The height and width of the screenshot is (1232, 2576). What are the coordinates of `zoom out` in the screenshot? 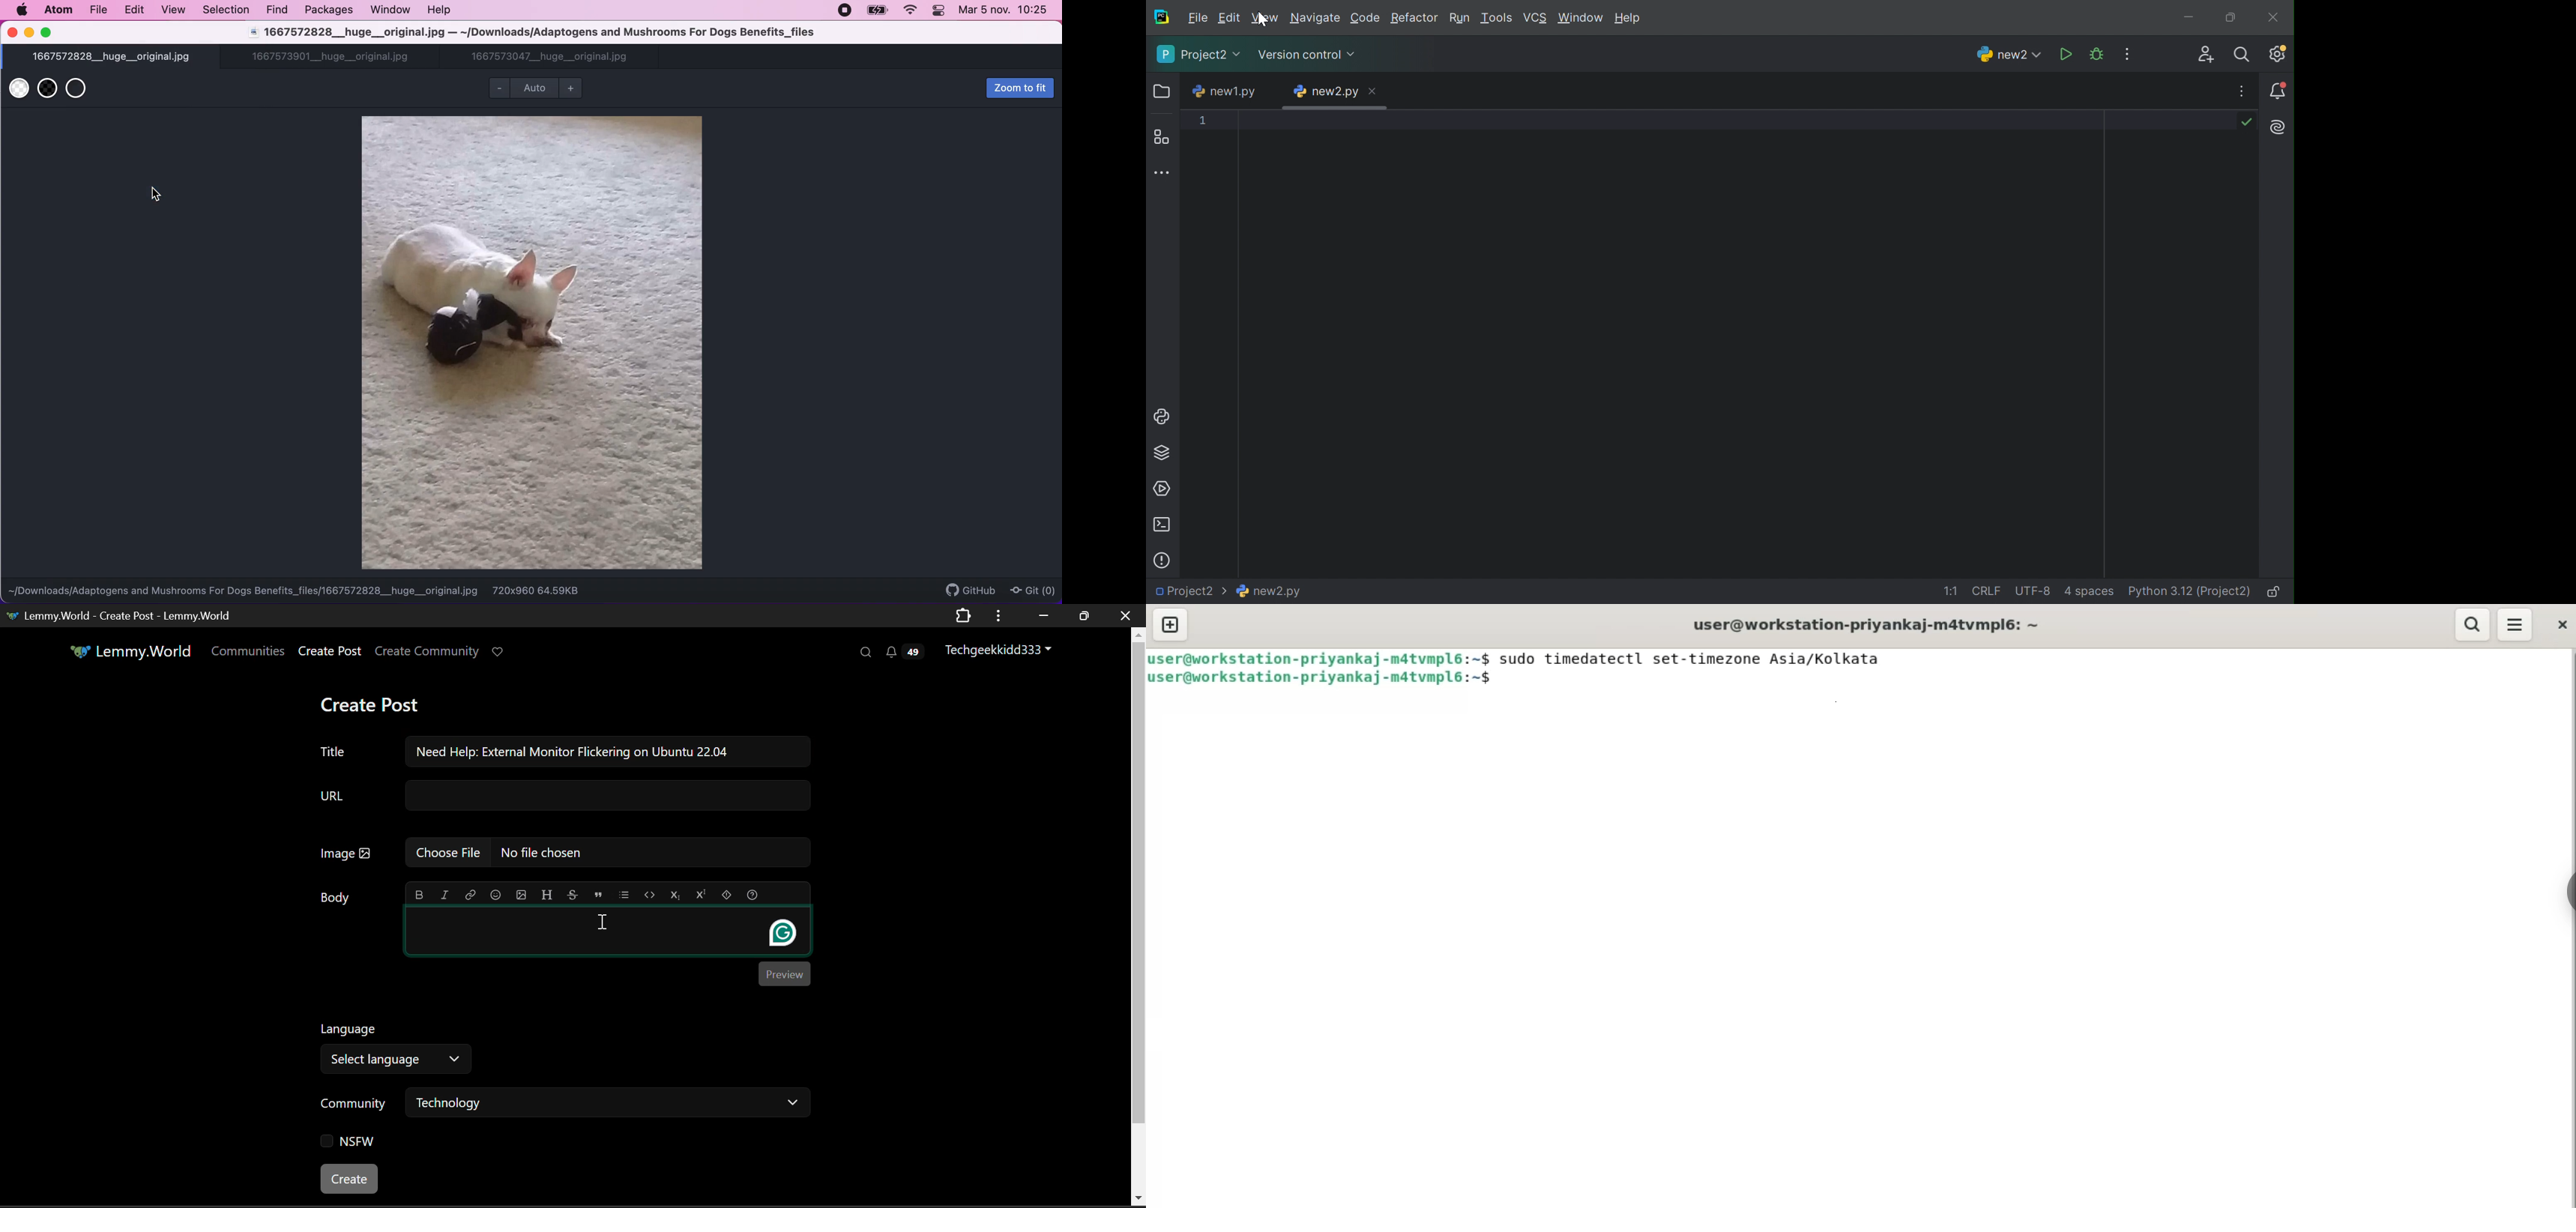 It's located at (498, 89).